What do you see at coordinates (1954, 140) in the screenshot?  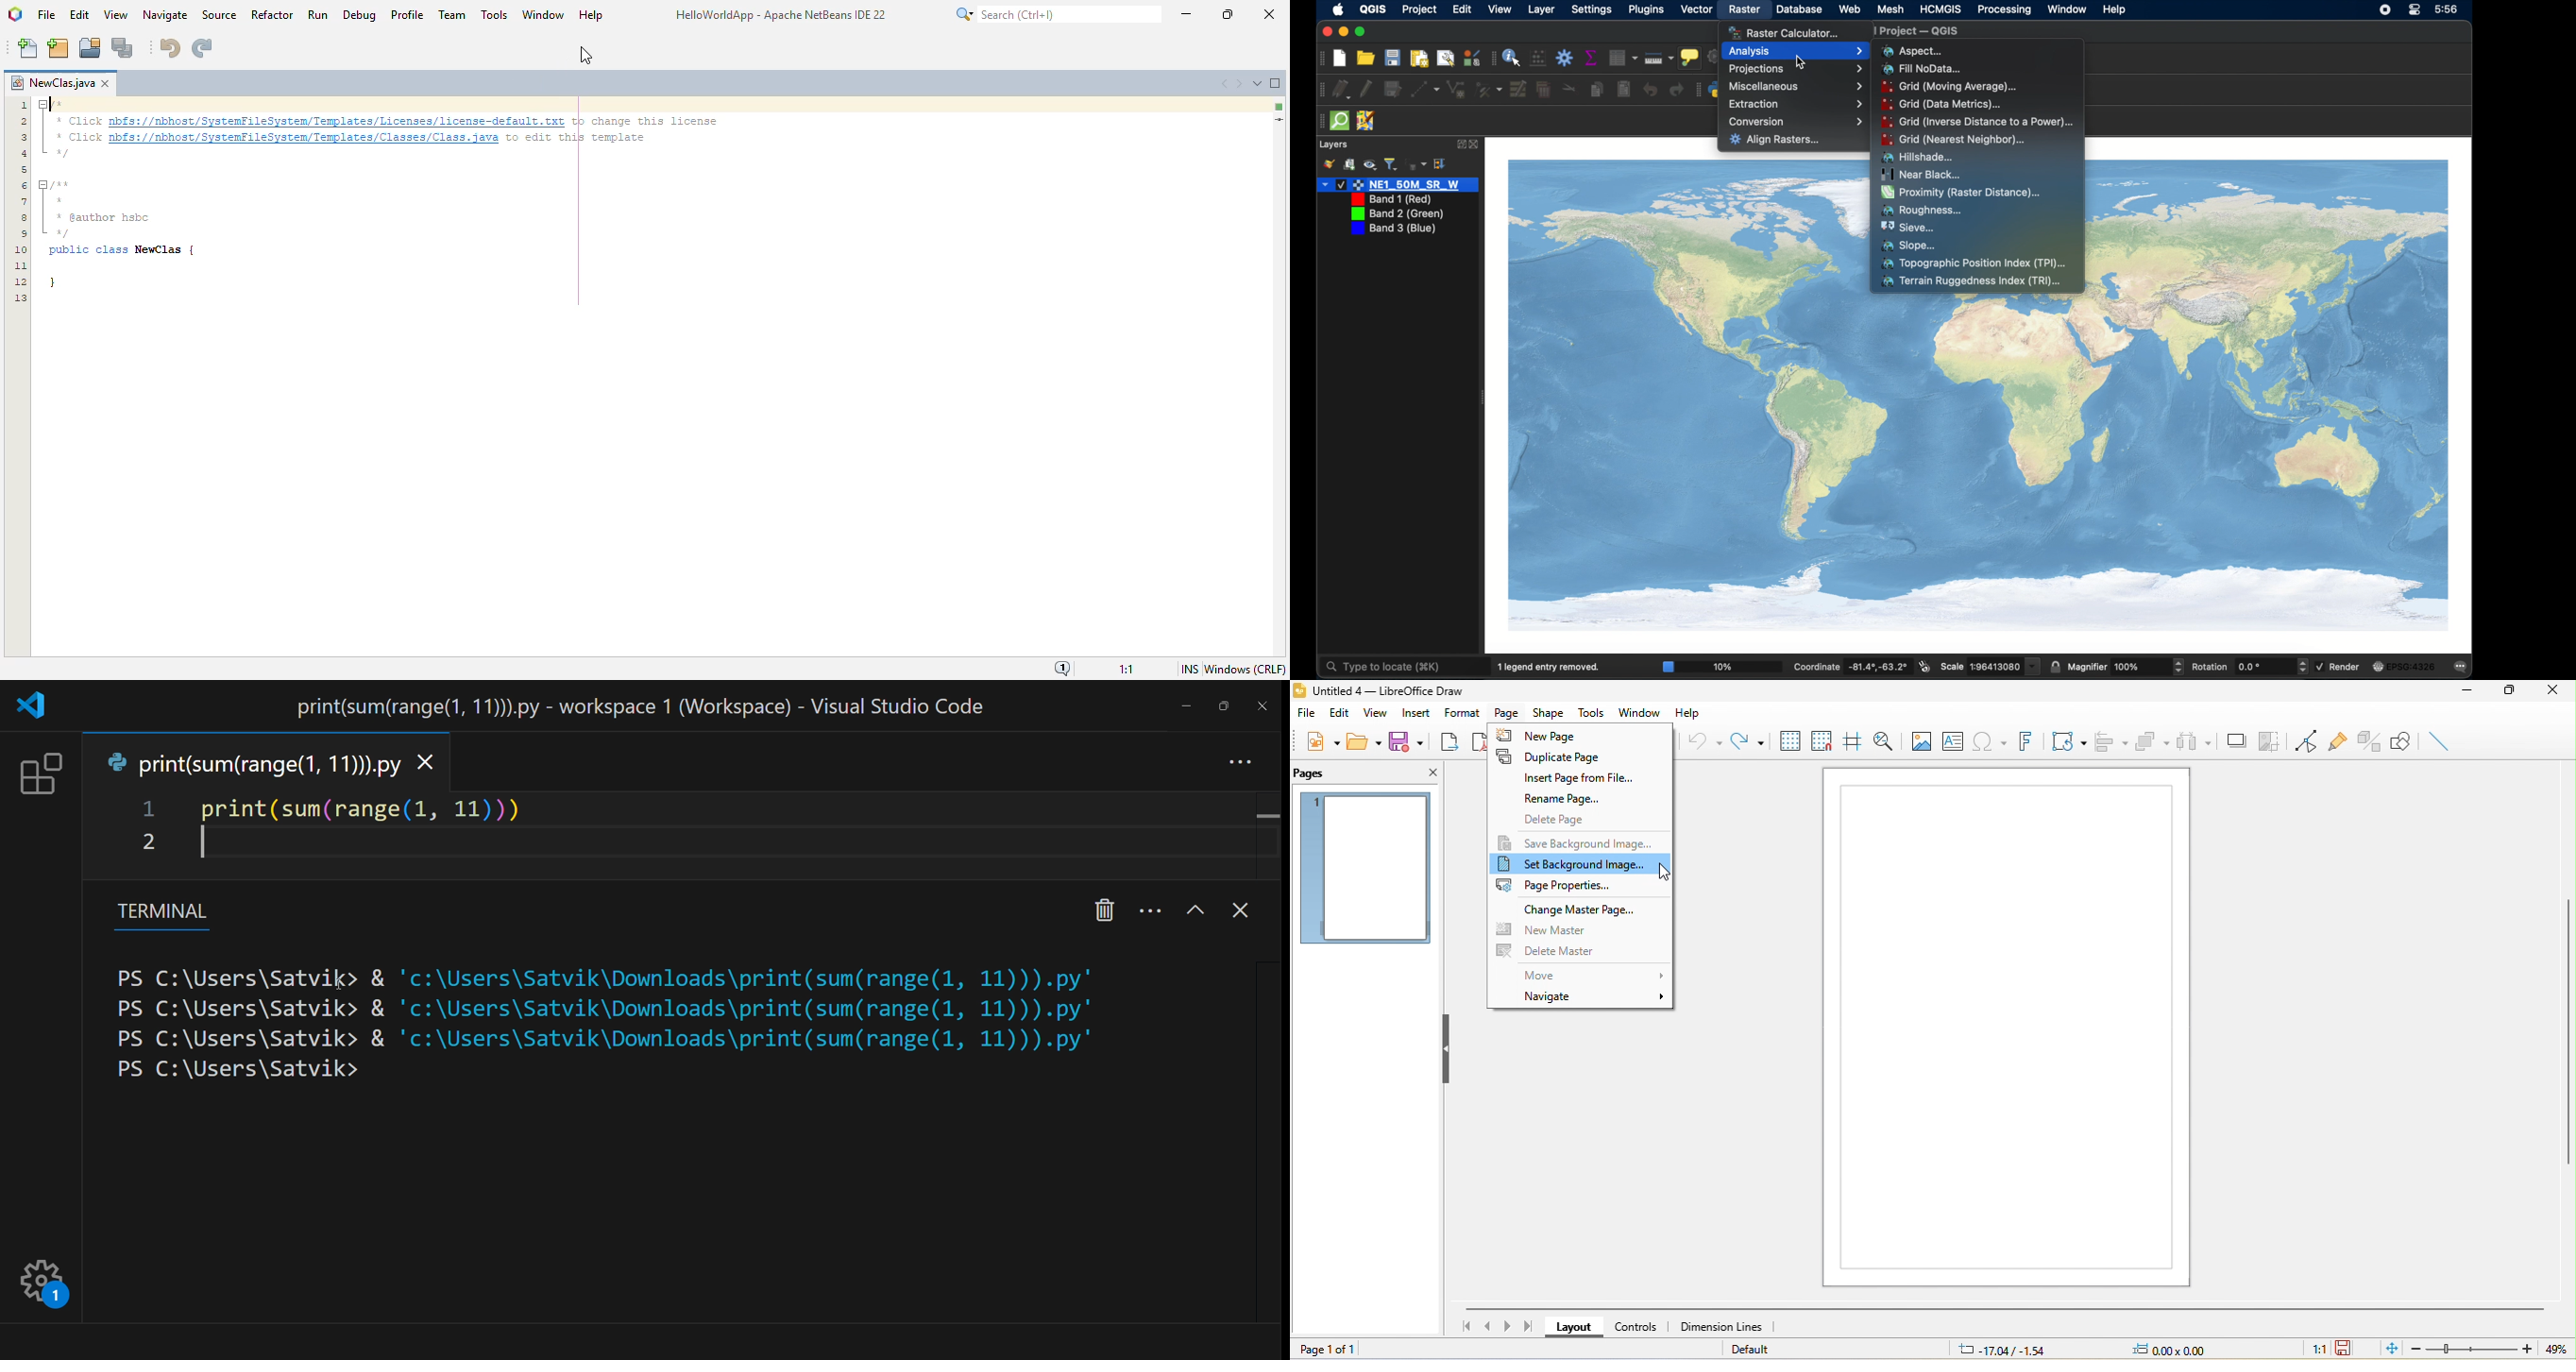 I see `grid (nearest neighbor` at bounding box center [1954, 140].